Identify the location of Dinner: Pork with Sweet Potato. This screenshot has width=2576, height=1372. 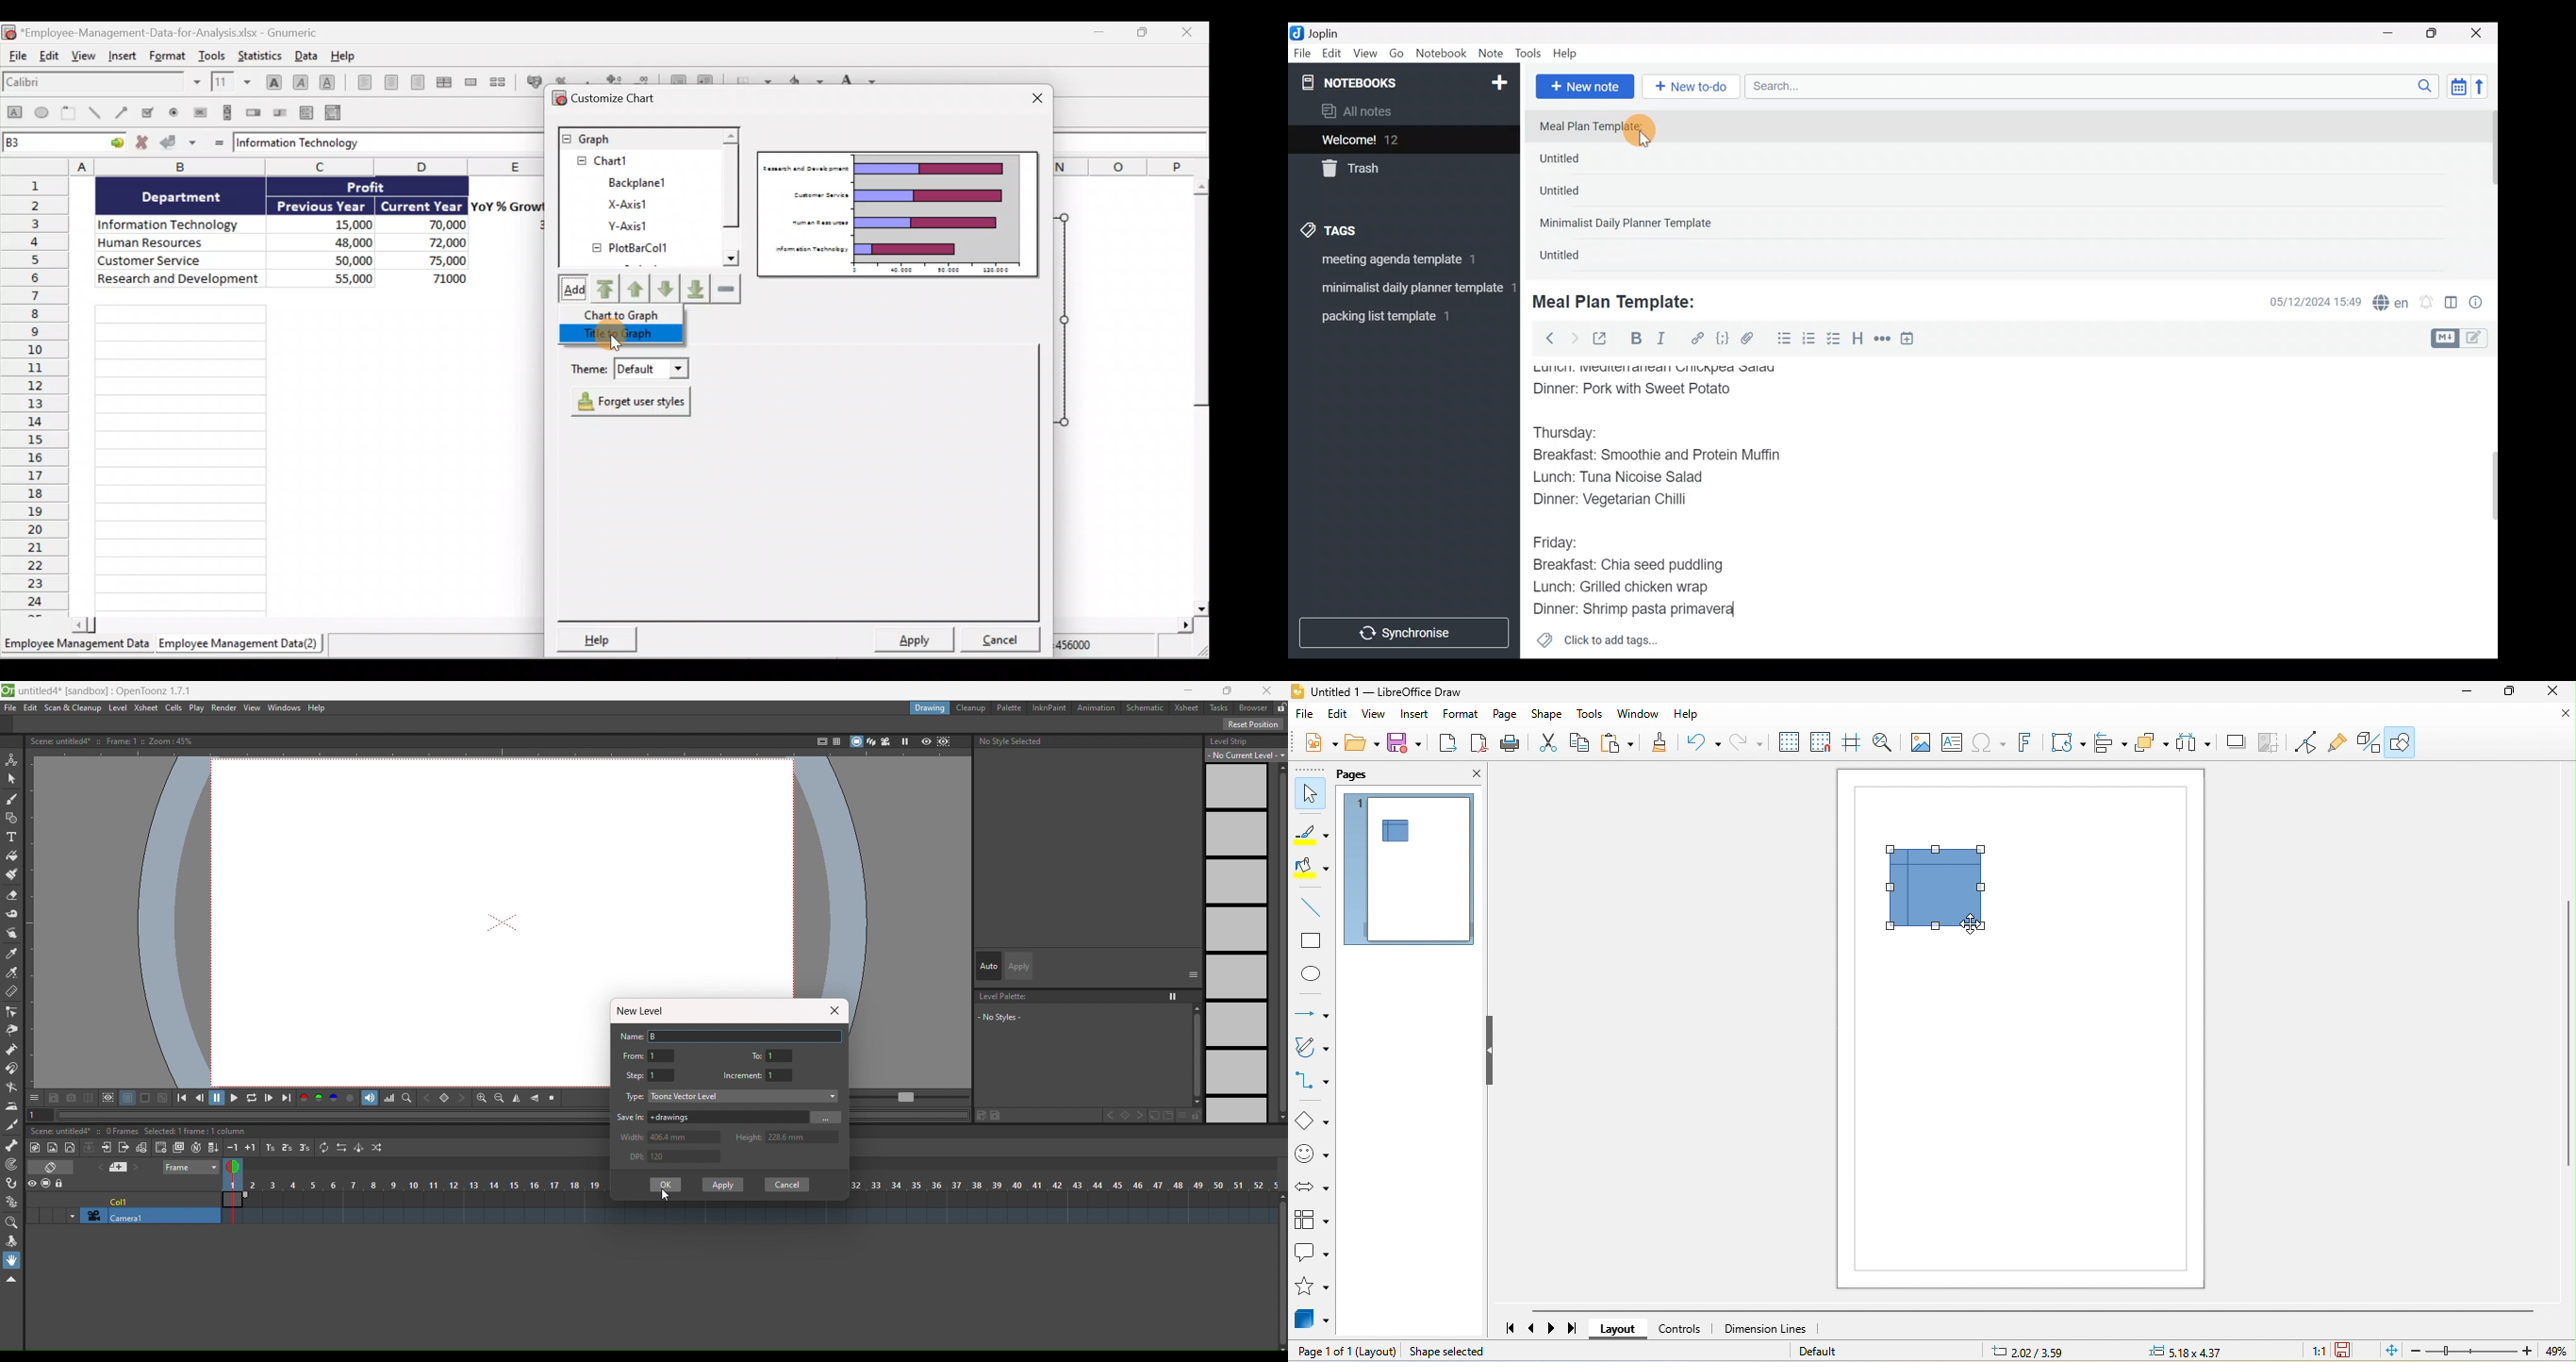
(1649, 389).